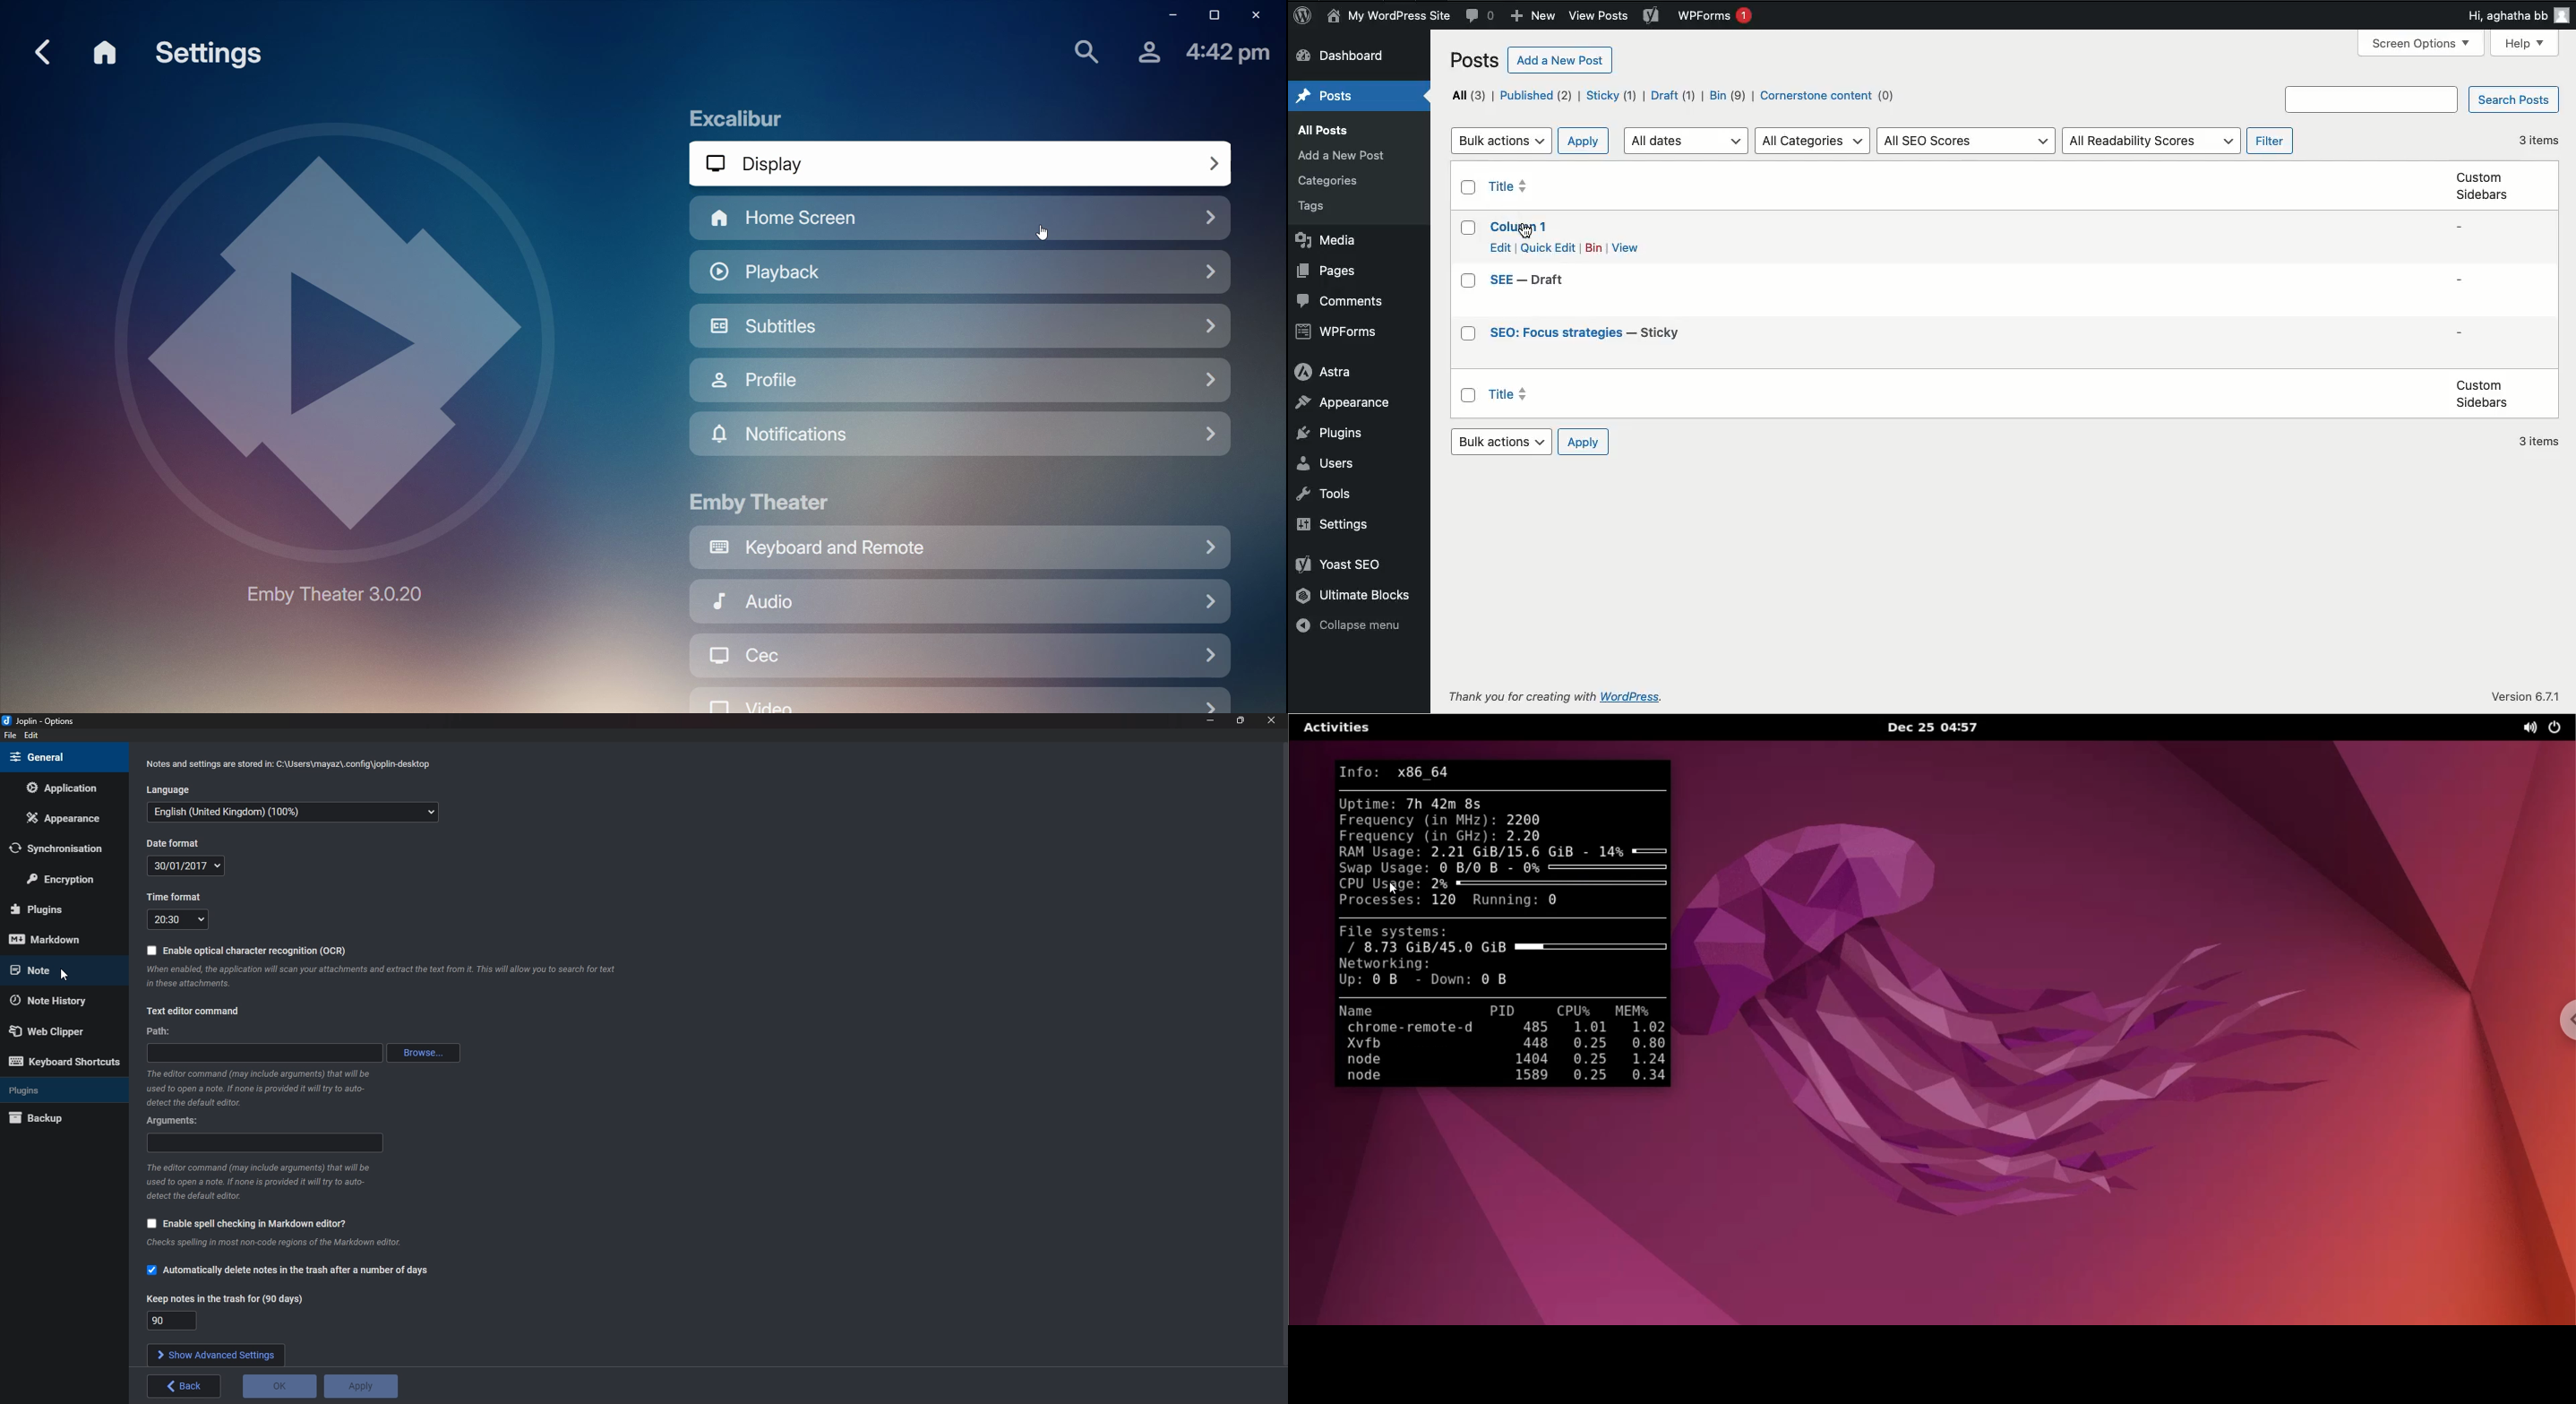 The image size is (2576, 1428). I want to click on Application, so click(68, 788).